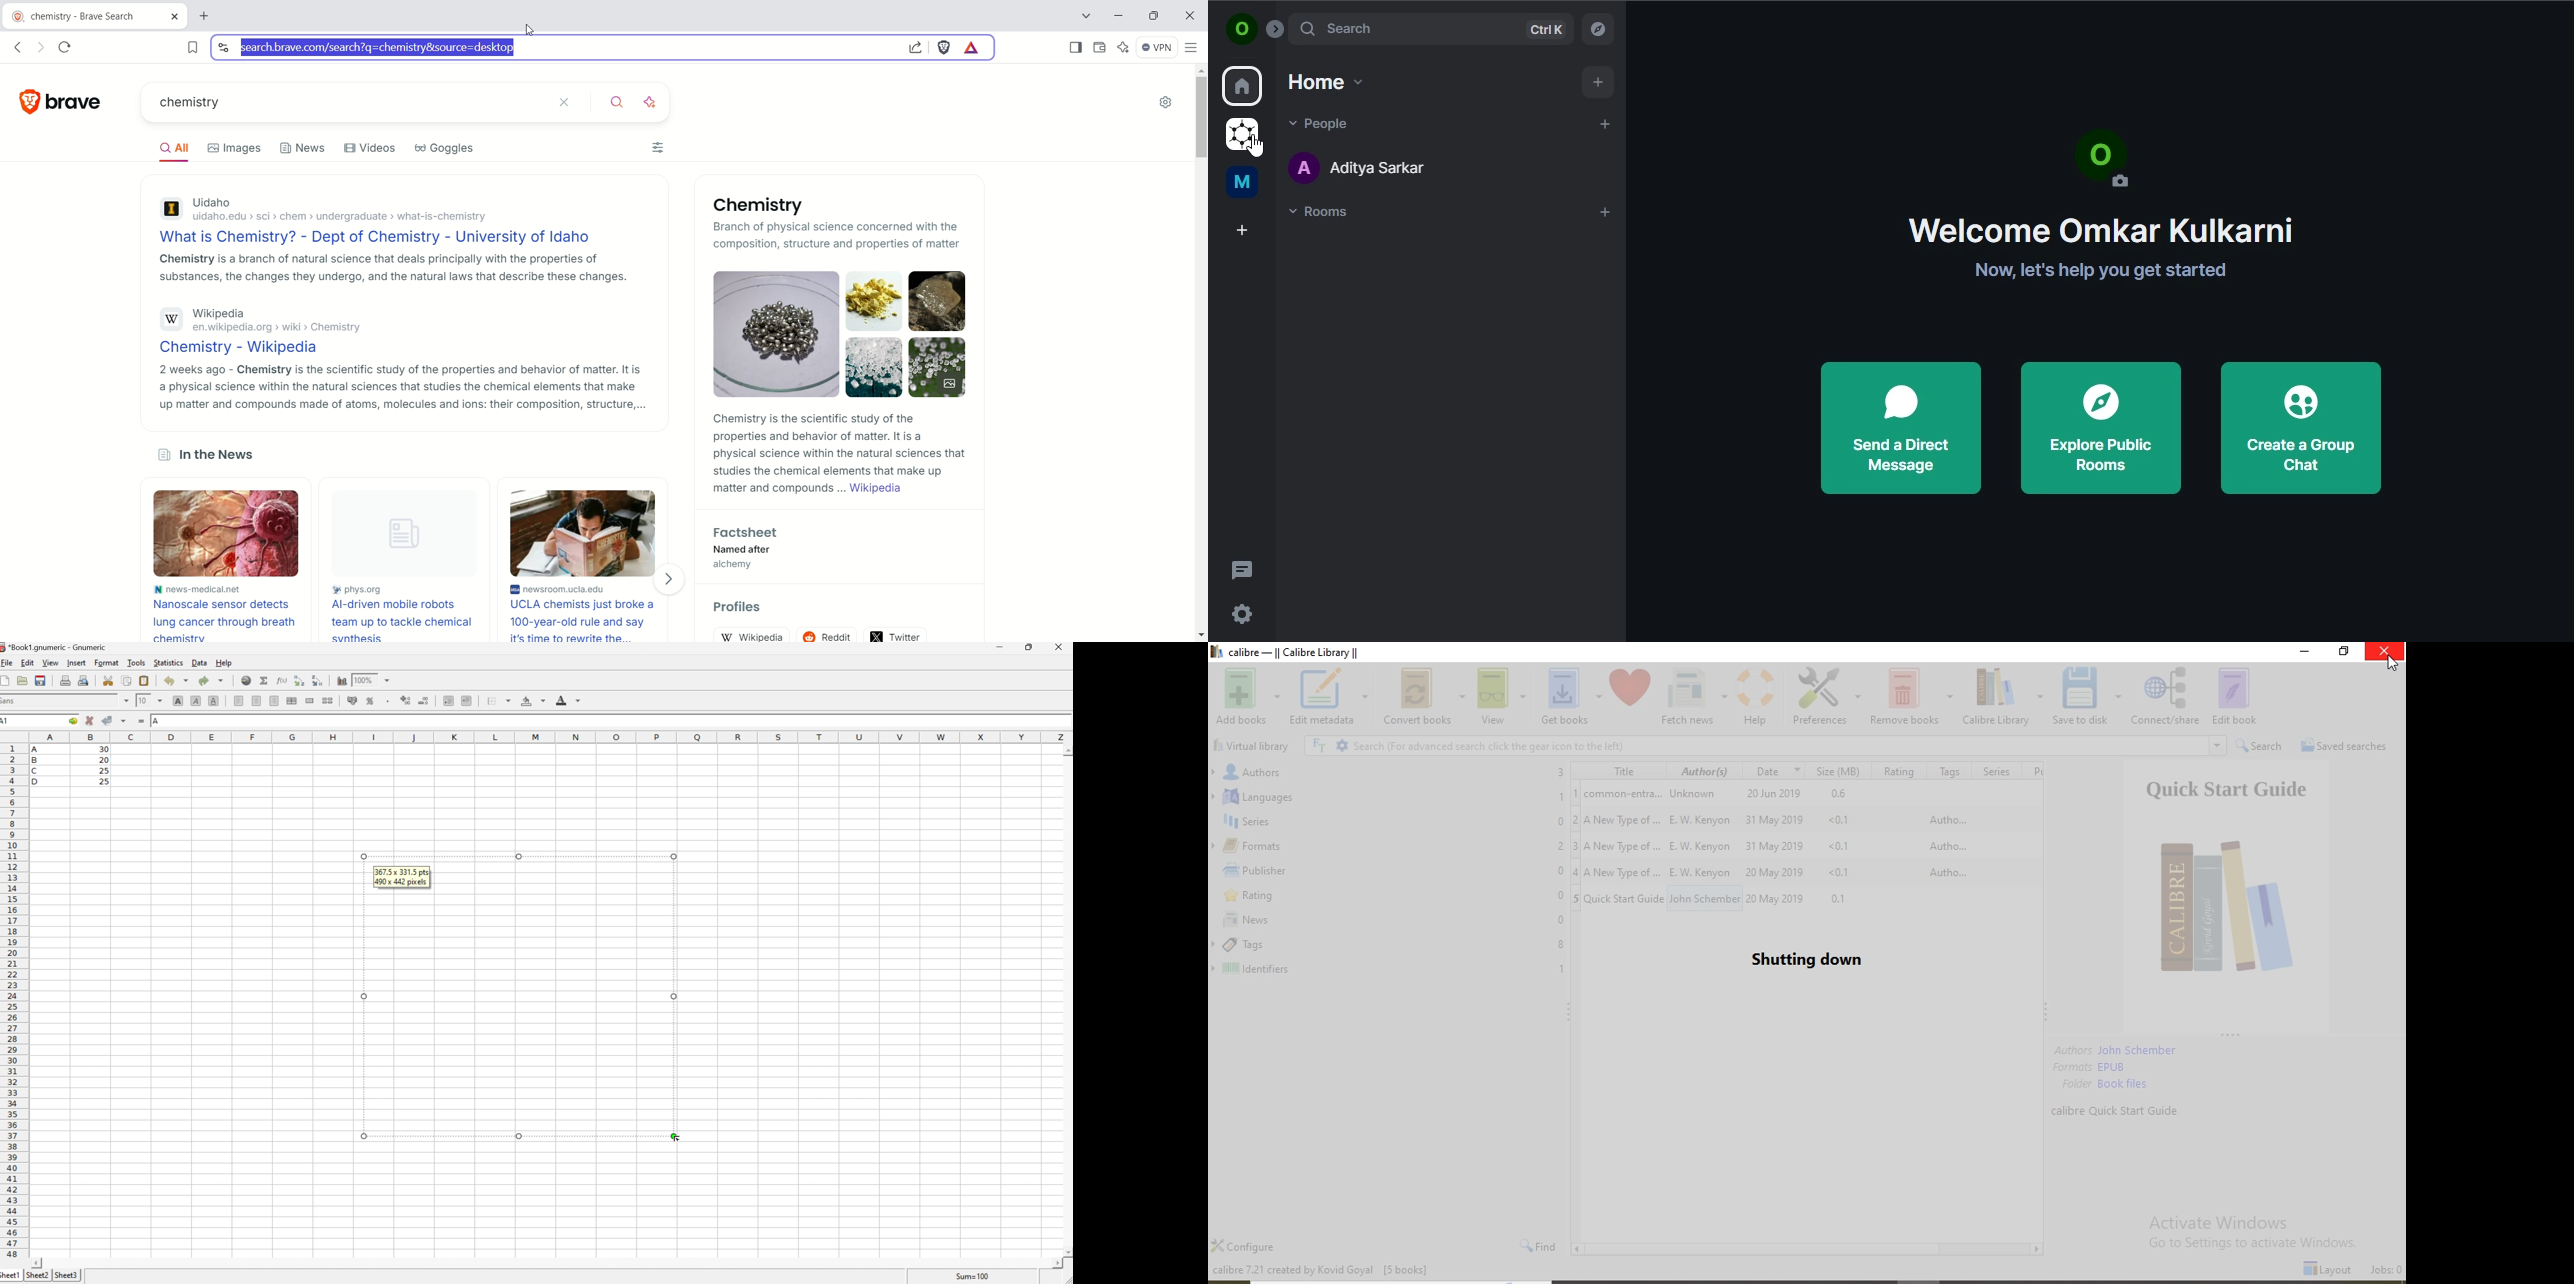  I want to click on 0.1, so click(1844, 897).